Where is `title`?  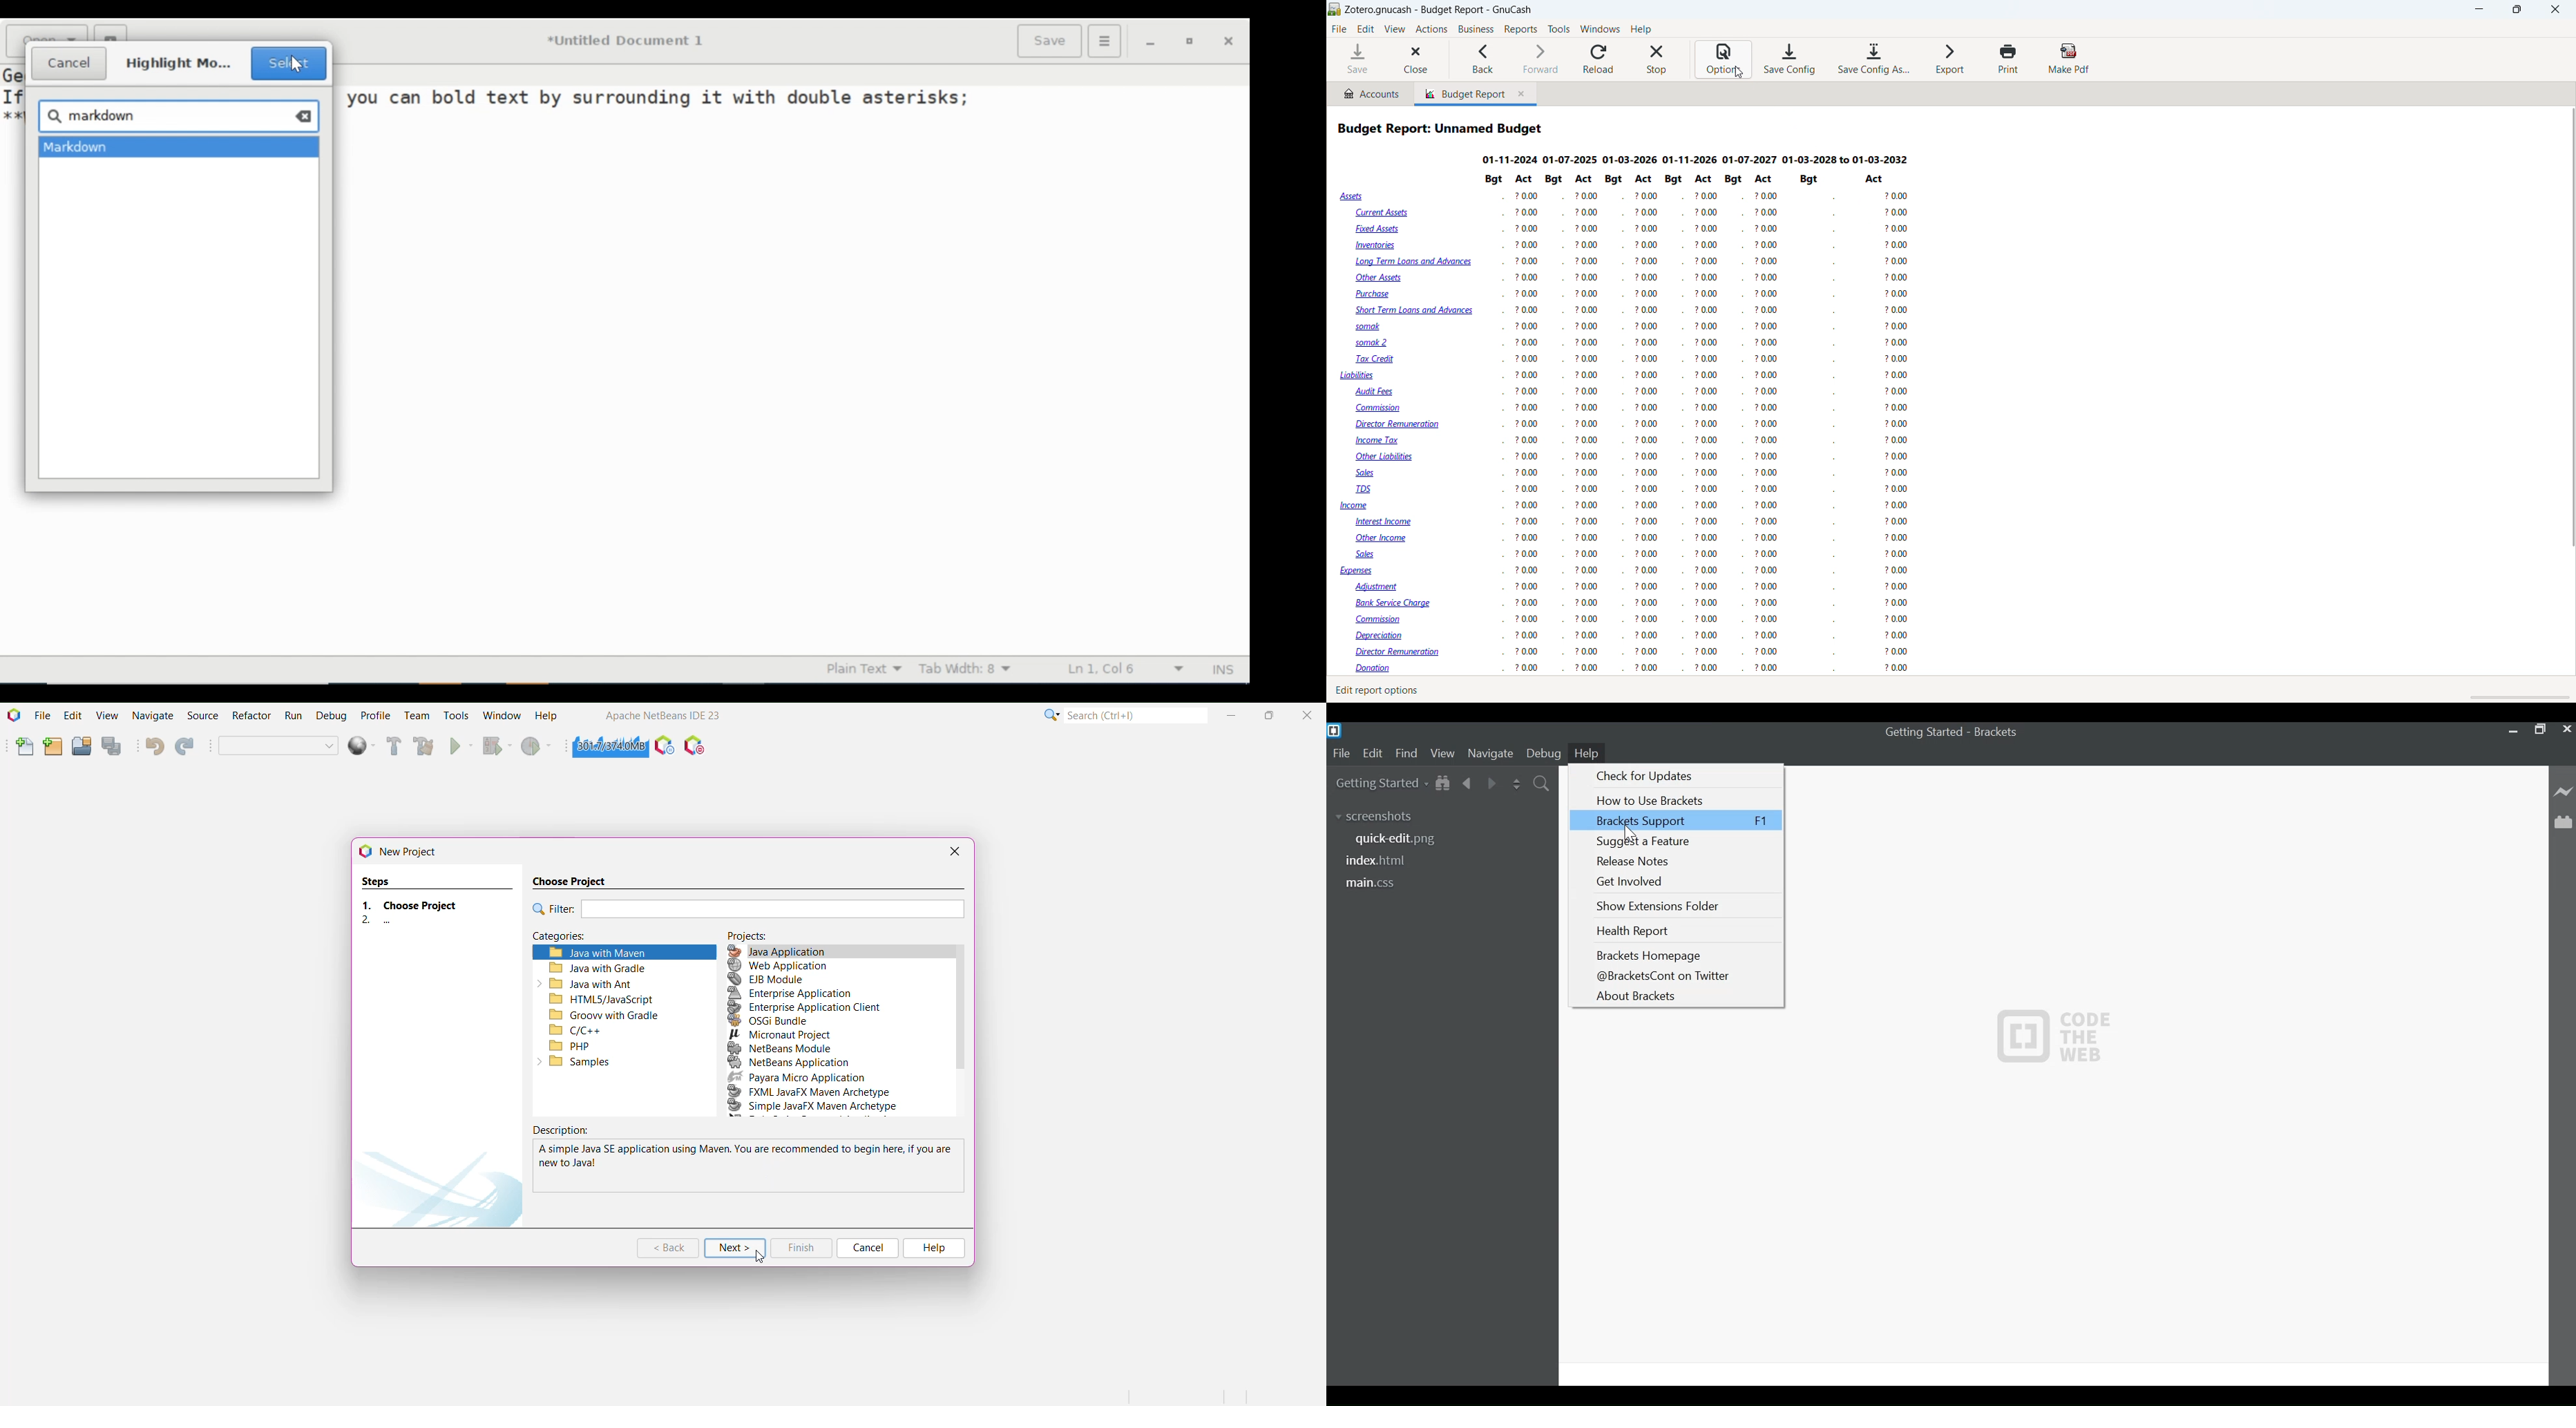
title is located at coordinates (1440, 10).